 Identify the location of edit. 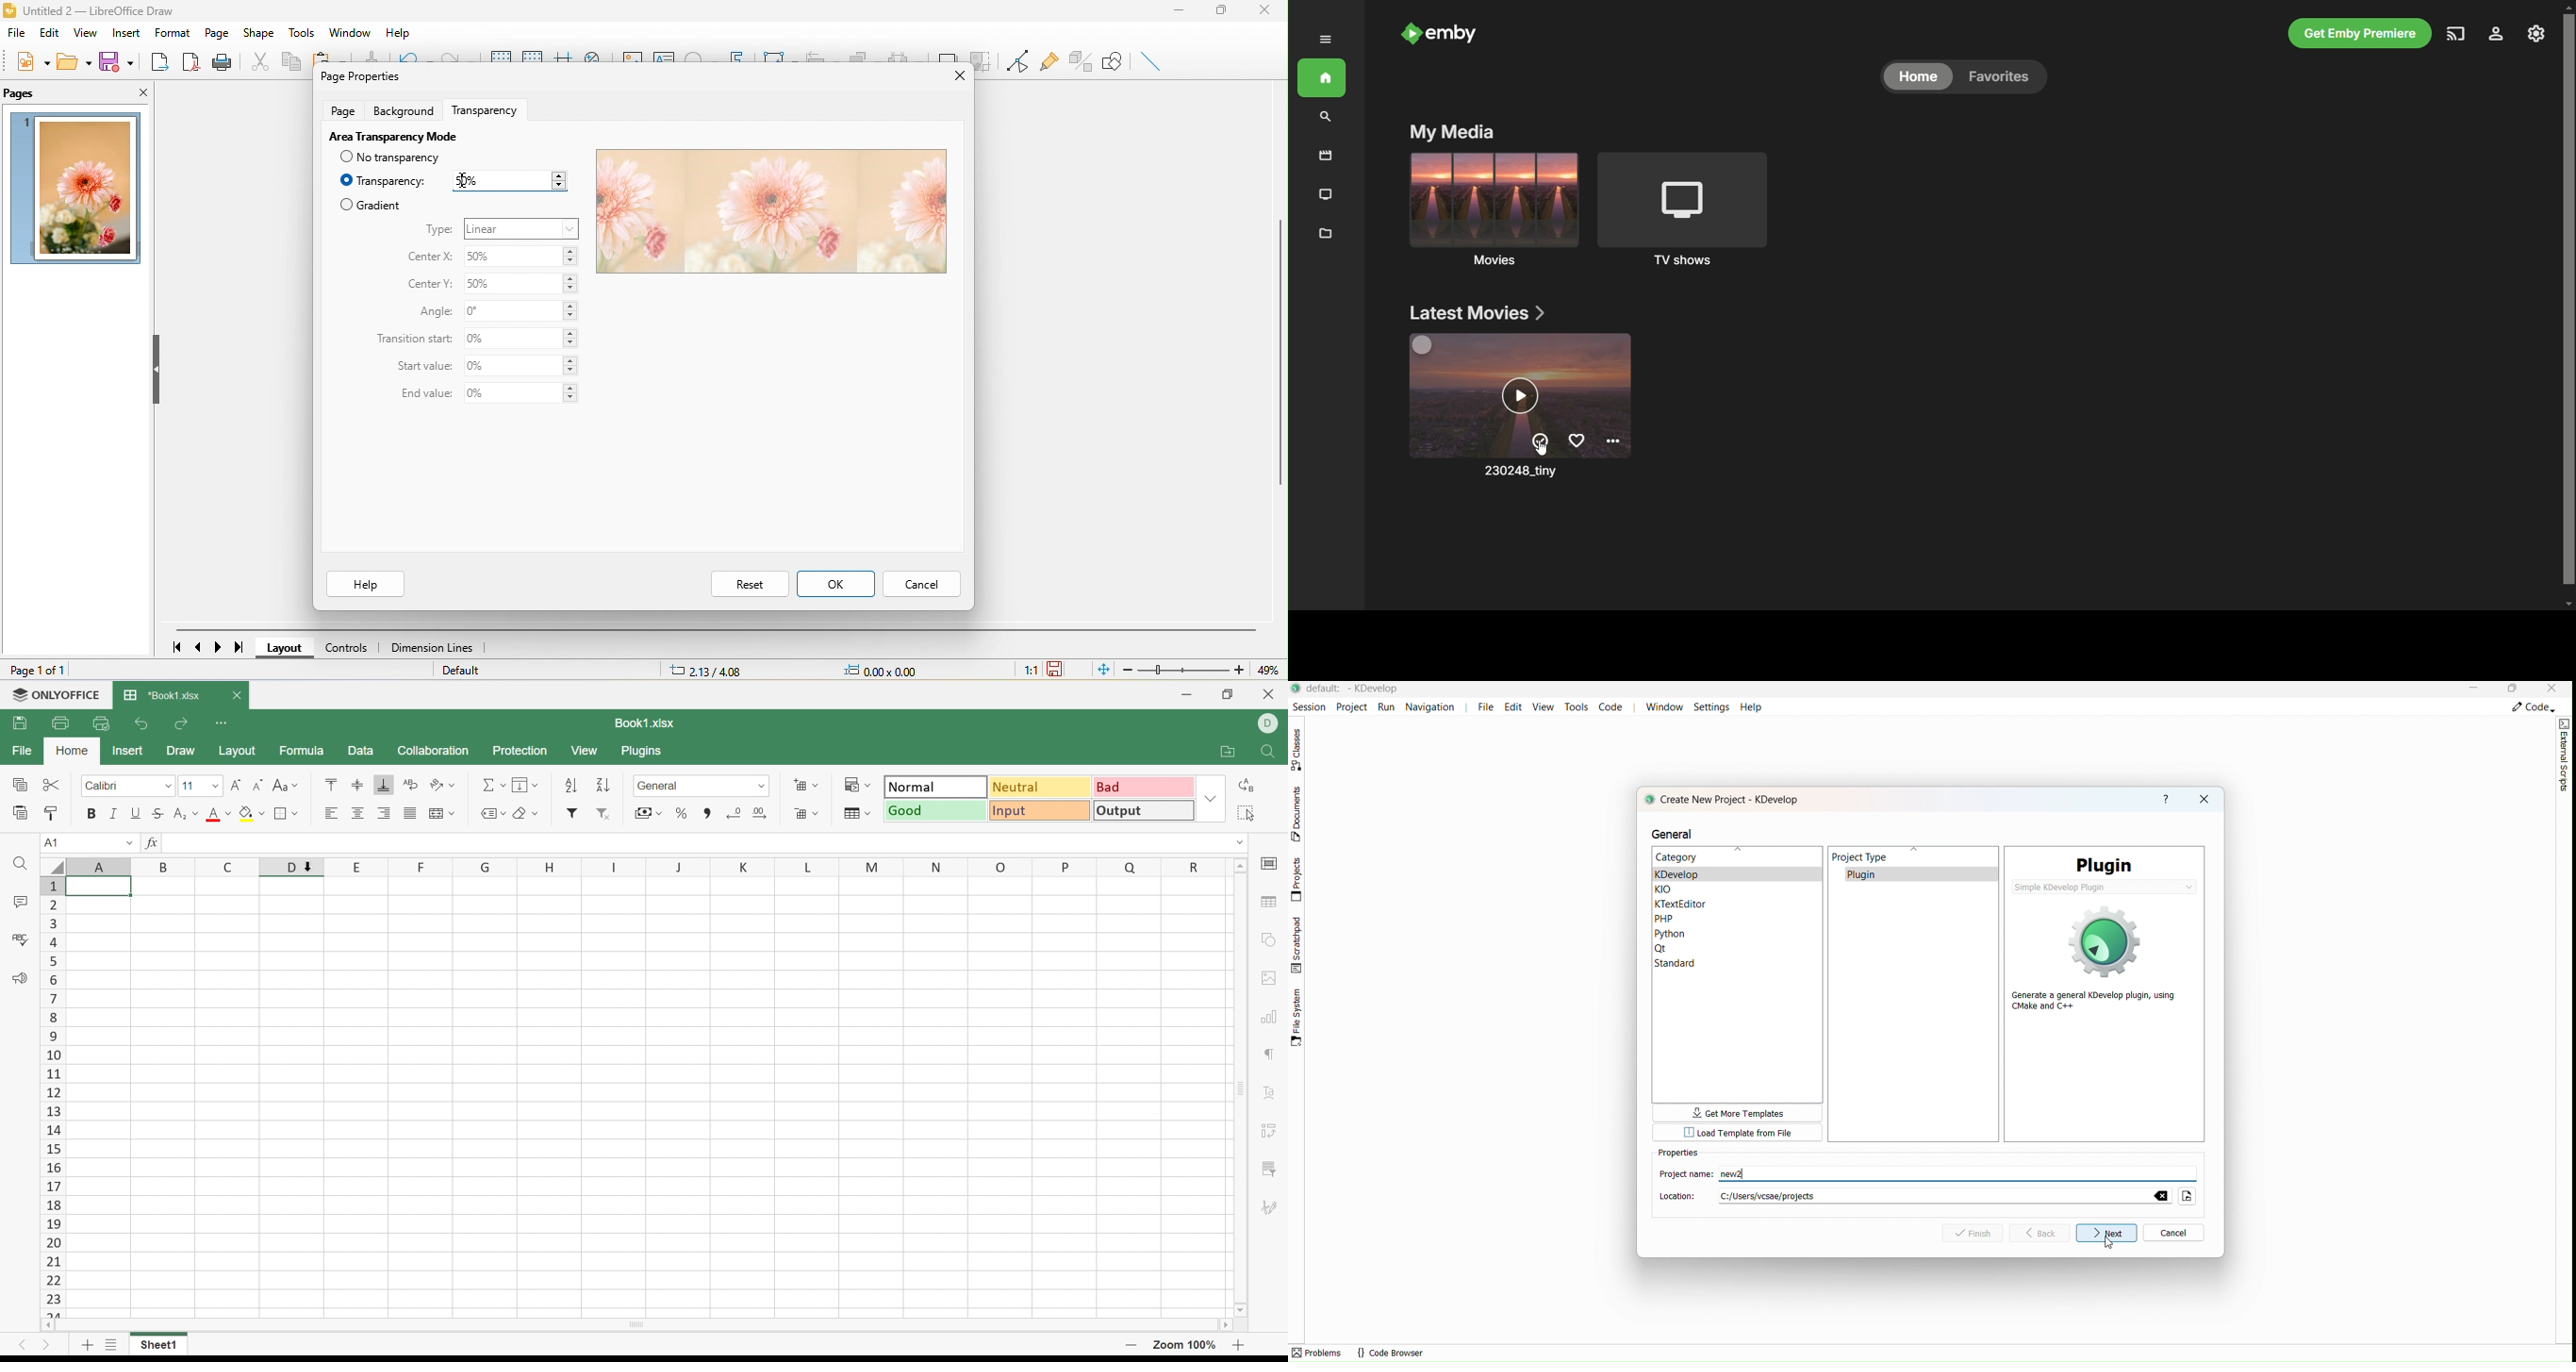
(51, 32).